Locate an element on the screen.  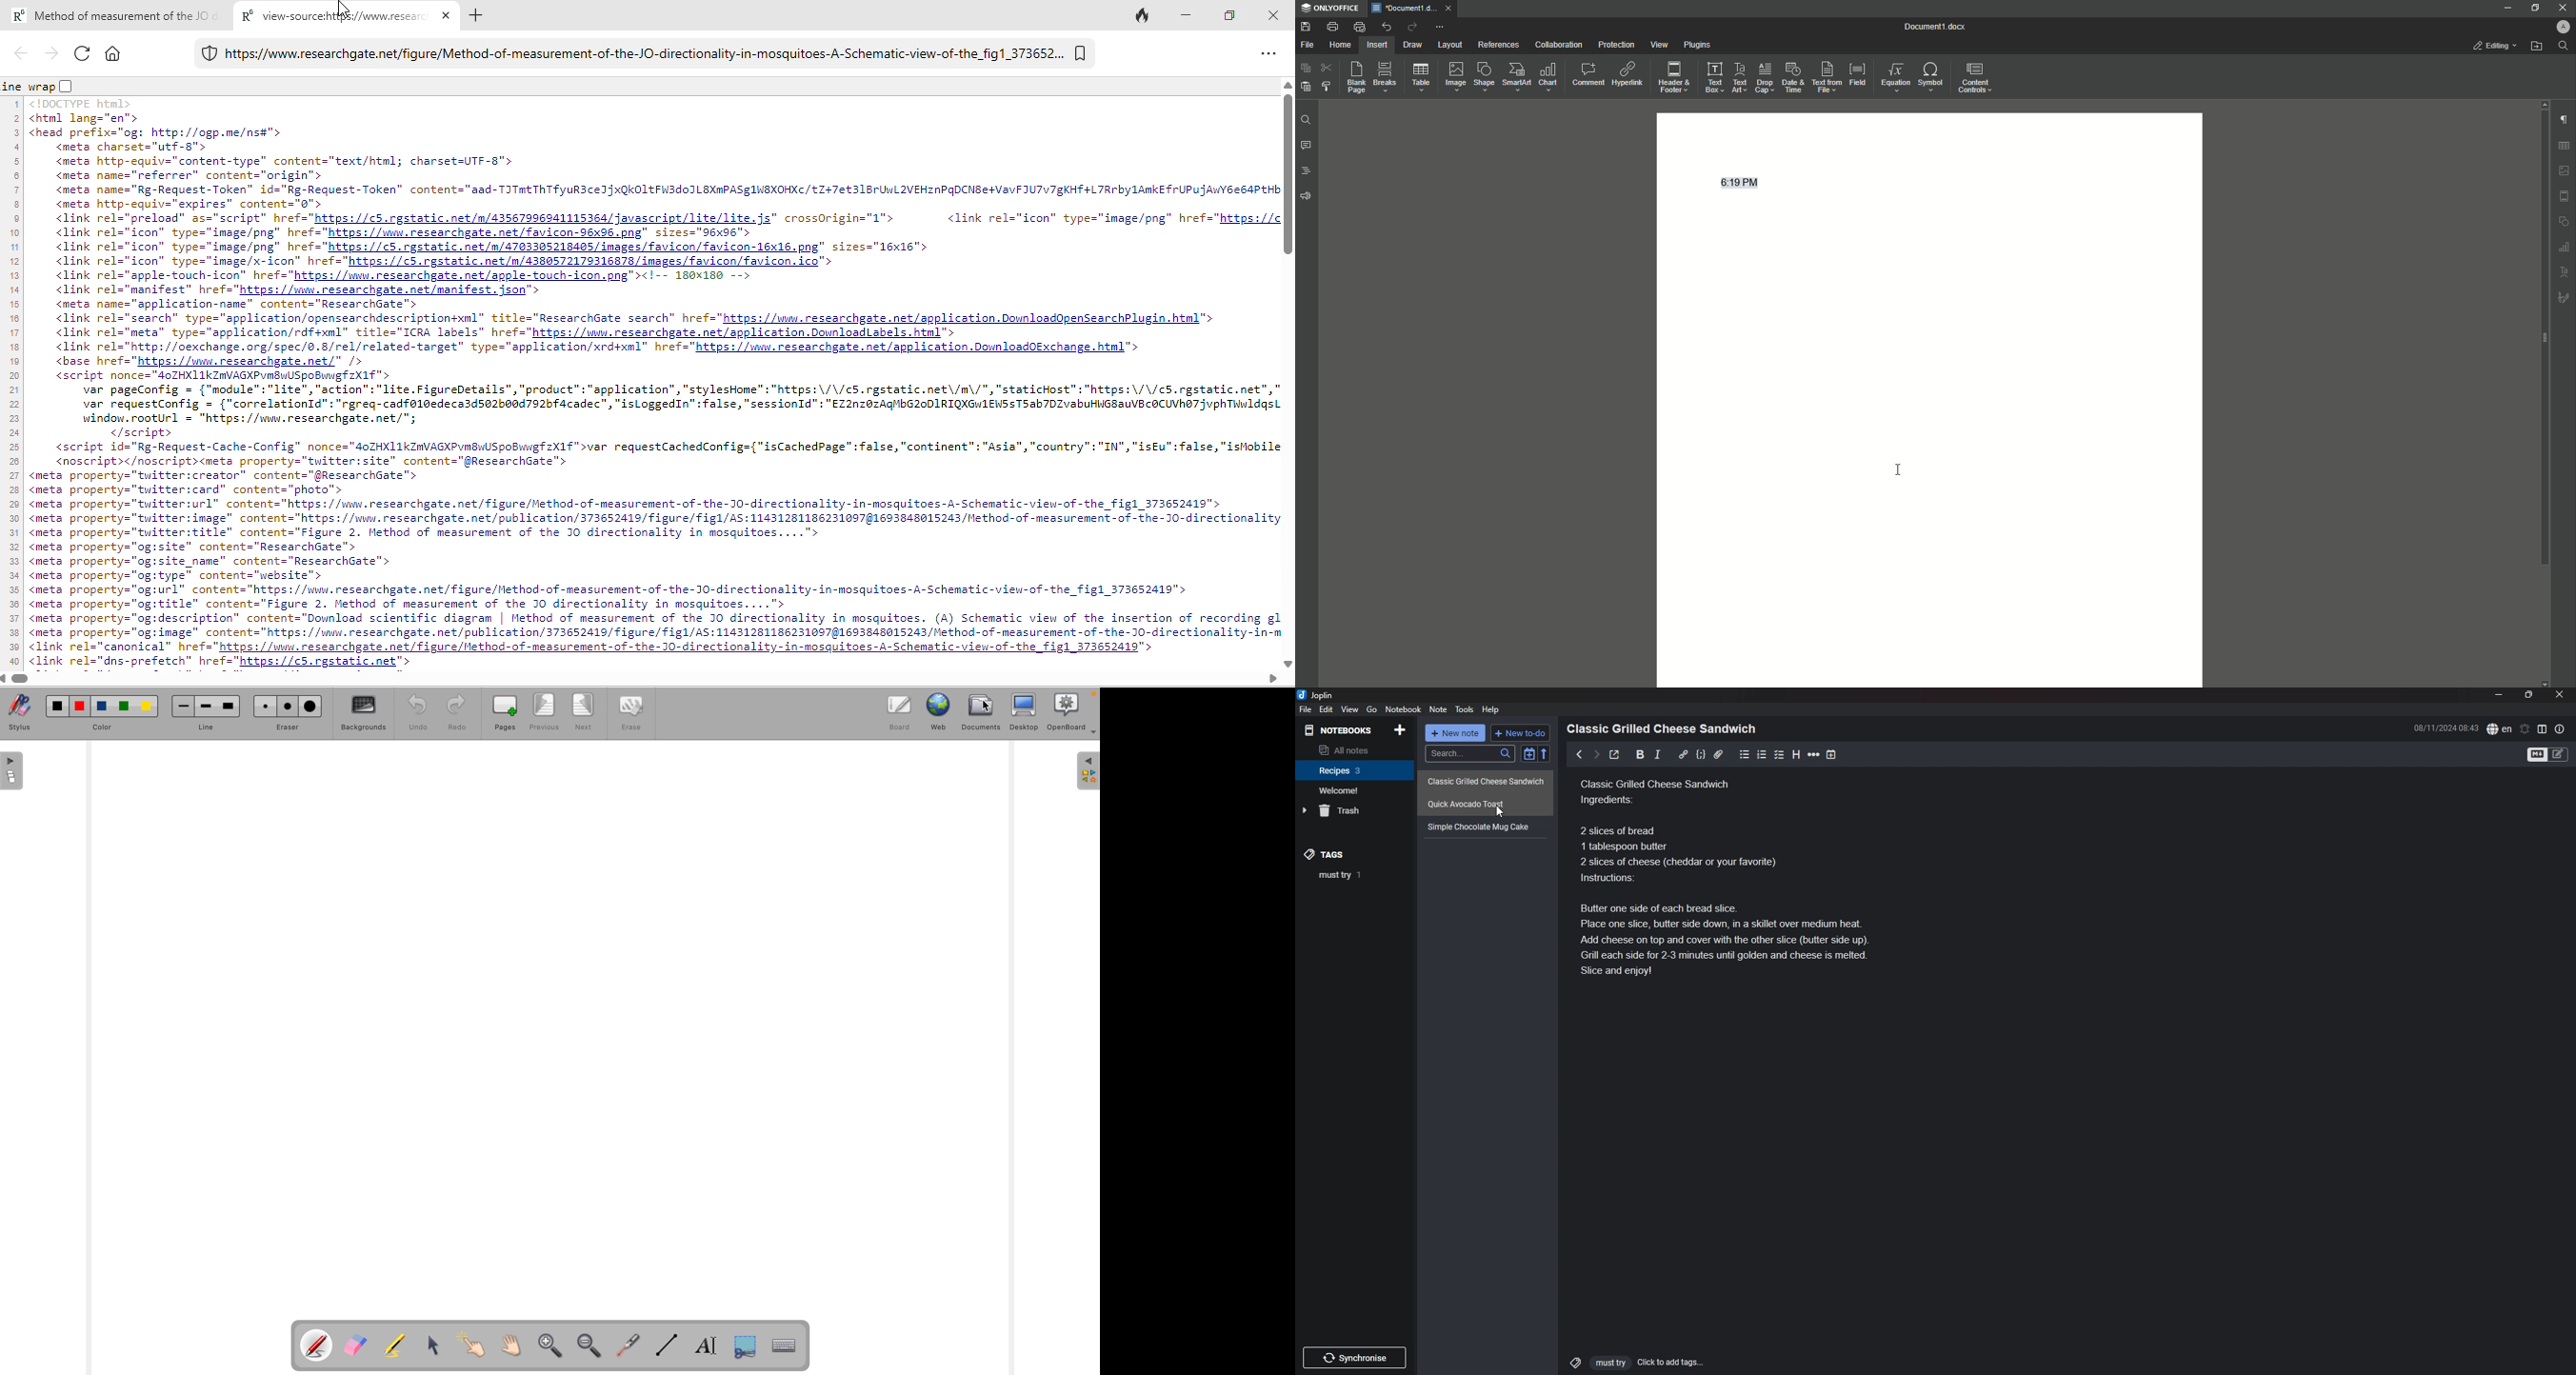
tag is located at coordinates (1359, 874).